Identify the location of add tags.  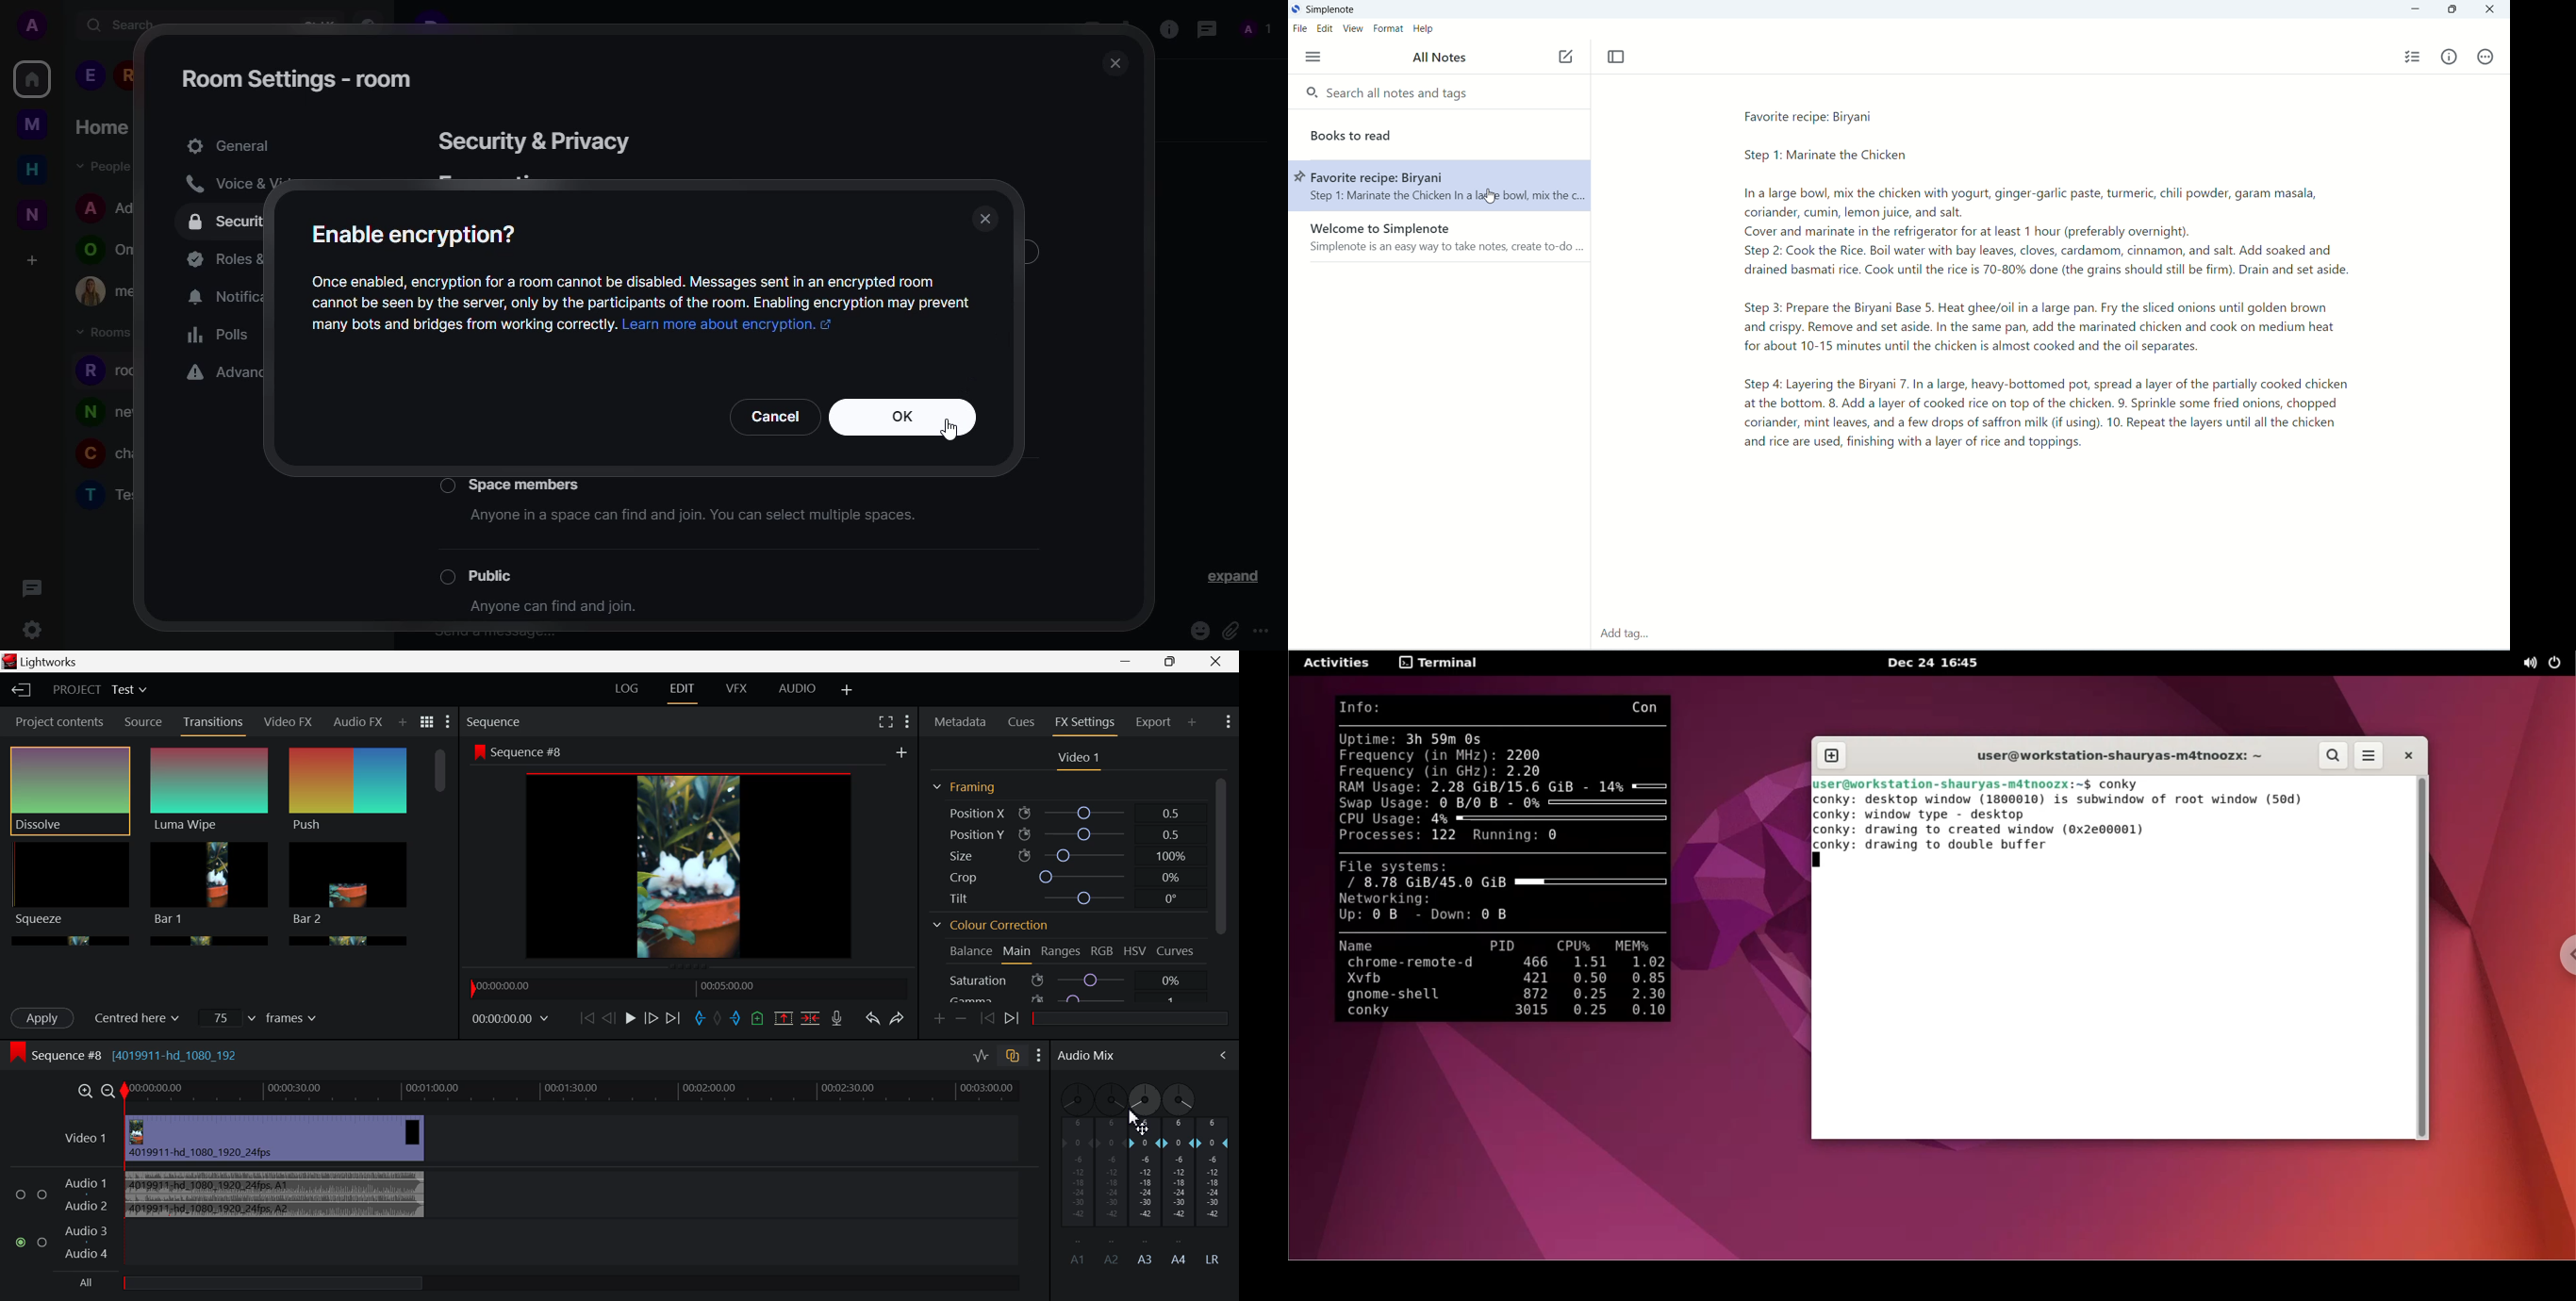
(1625, 634).